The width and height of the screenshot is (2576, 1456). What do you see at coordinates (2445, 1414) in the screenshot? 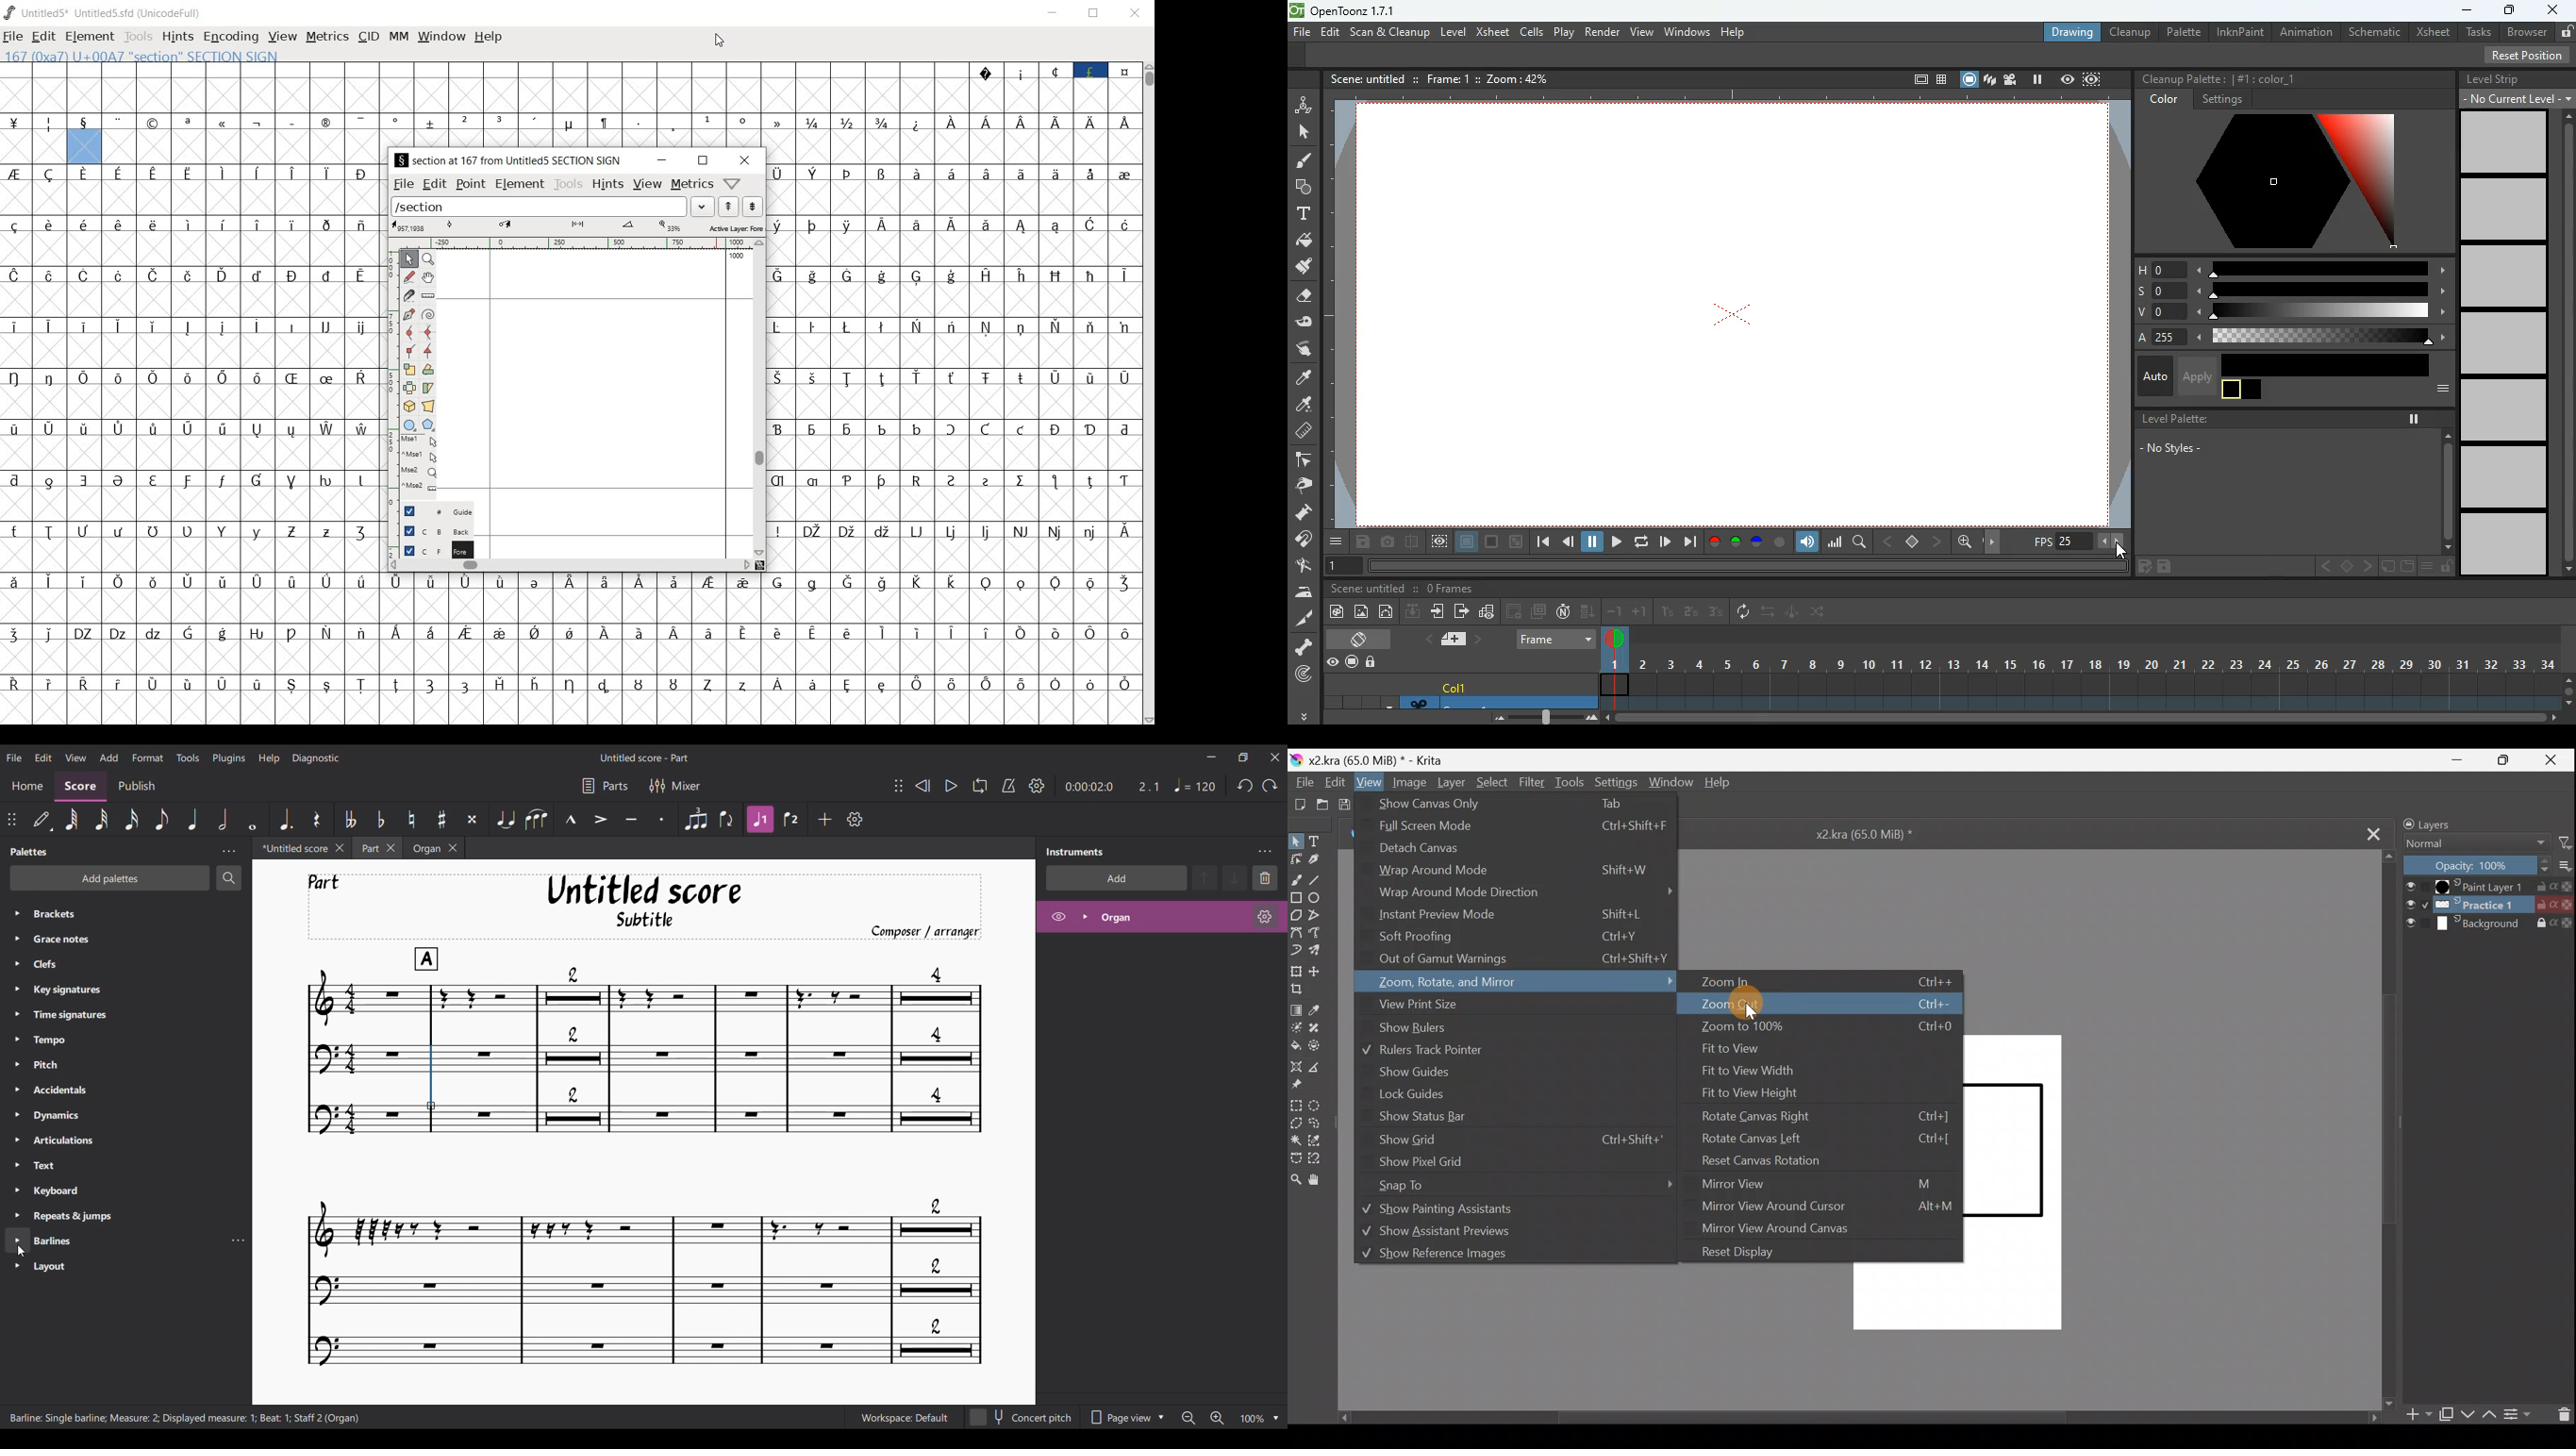
I see `Duplicate layer/mask` at bounding box center [2445, 1414].